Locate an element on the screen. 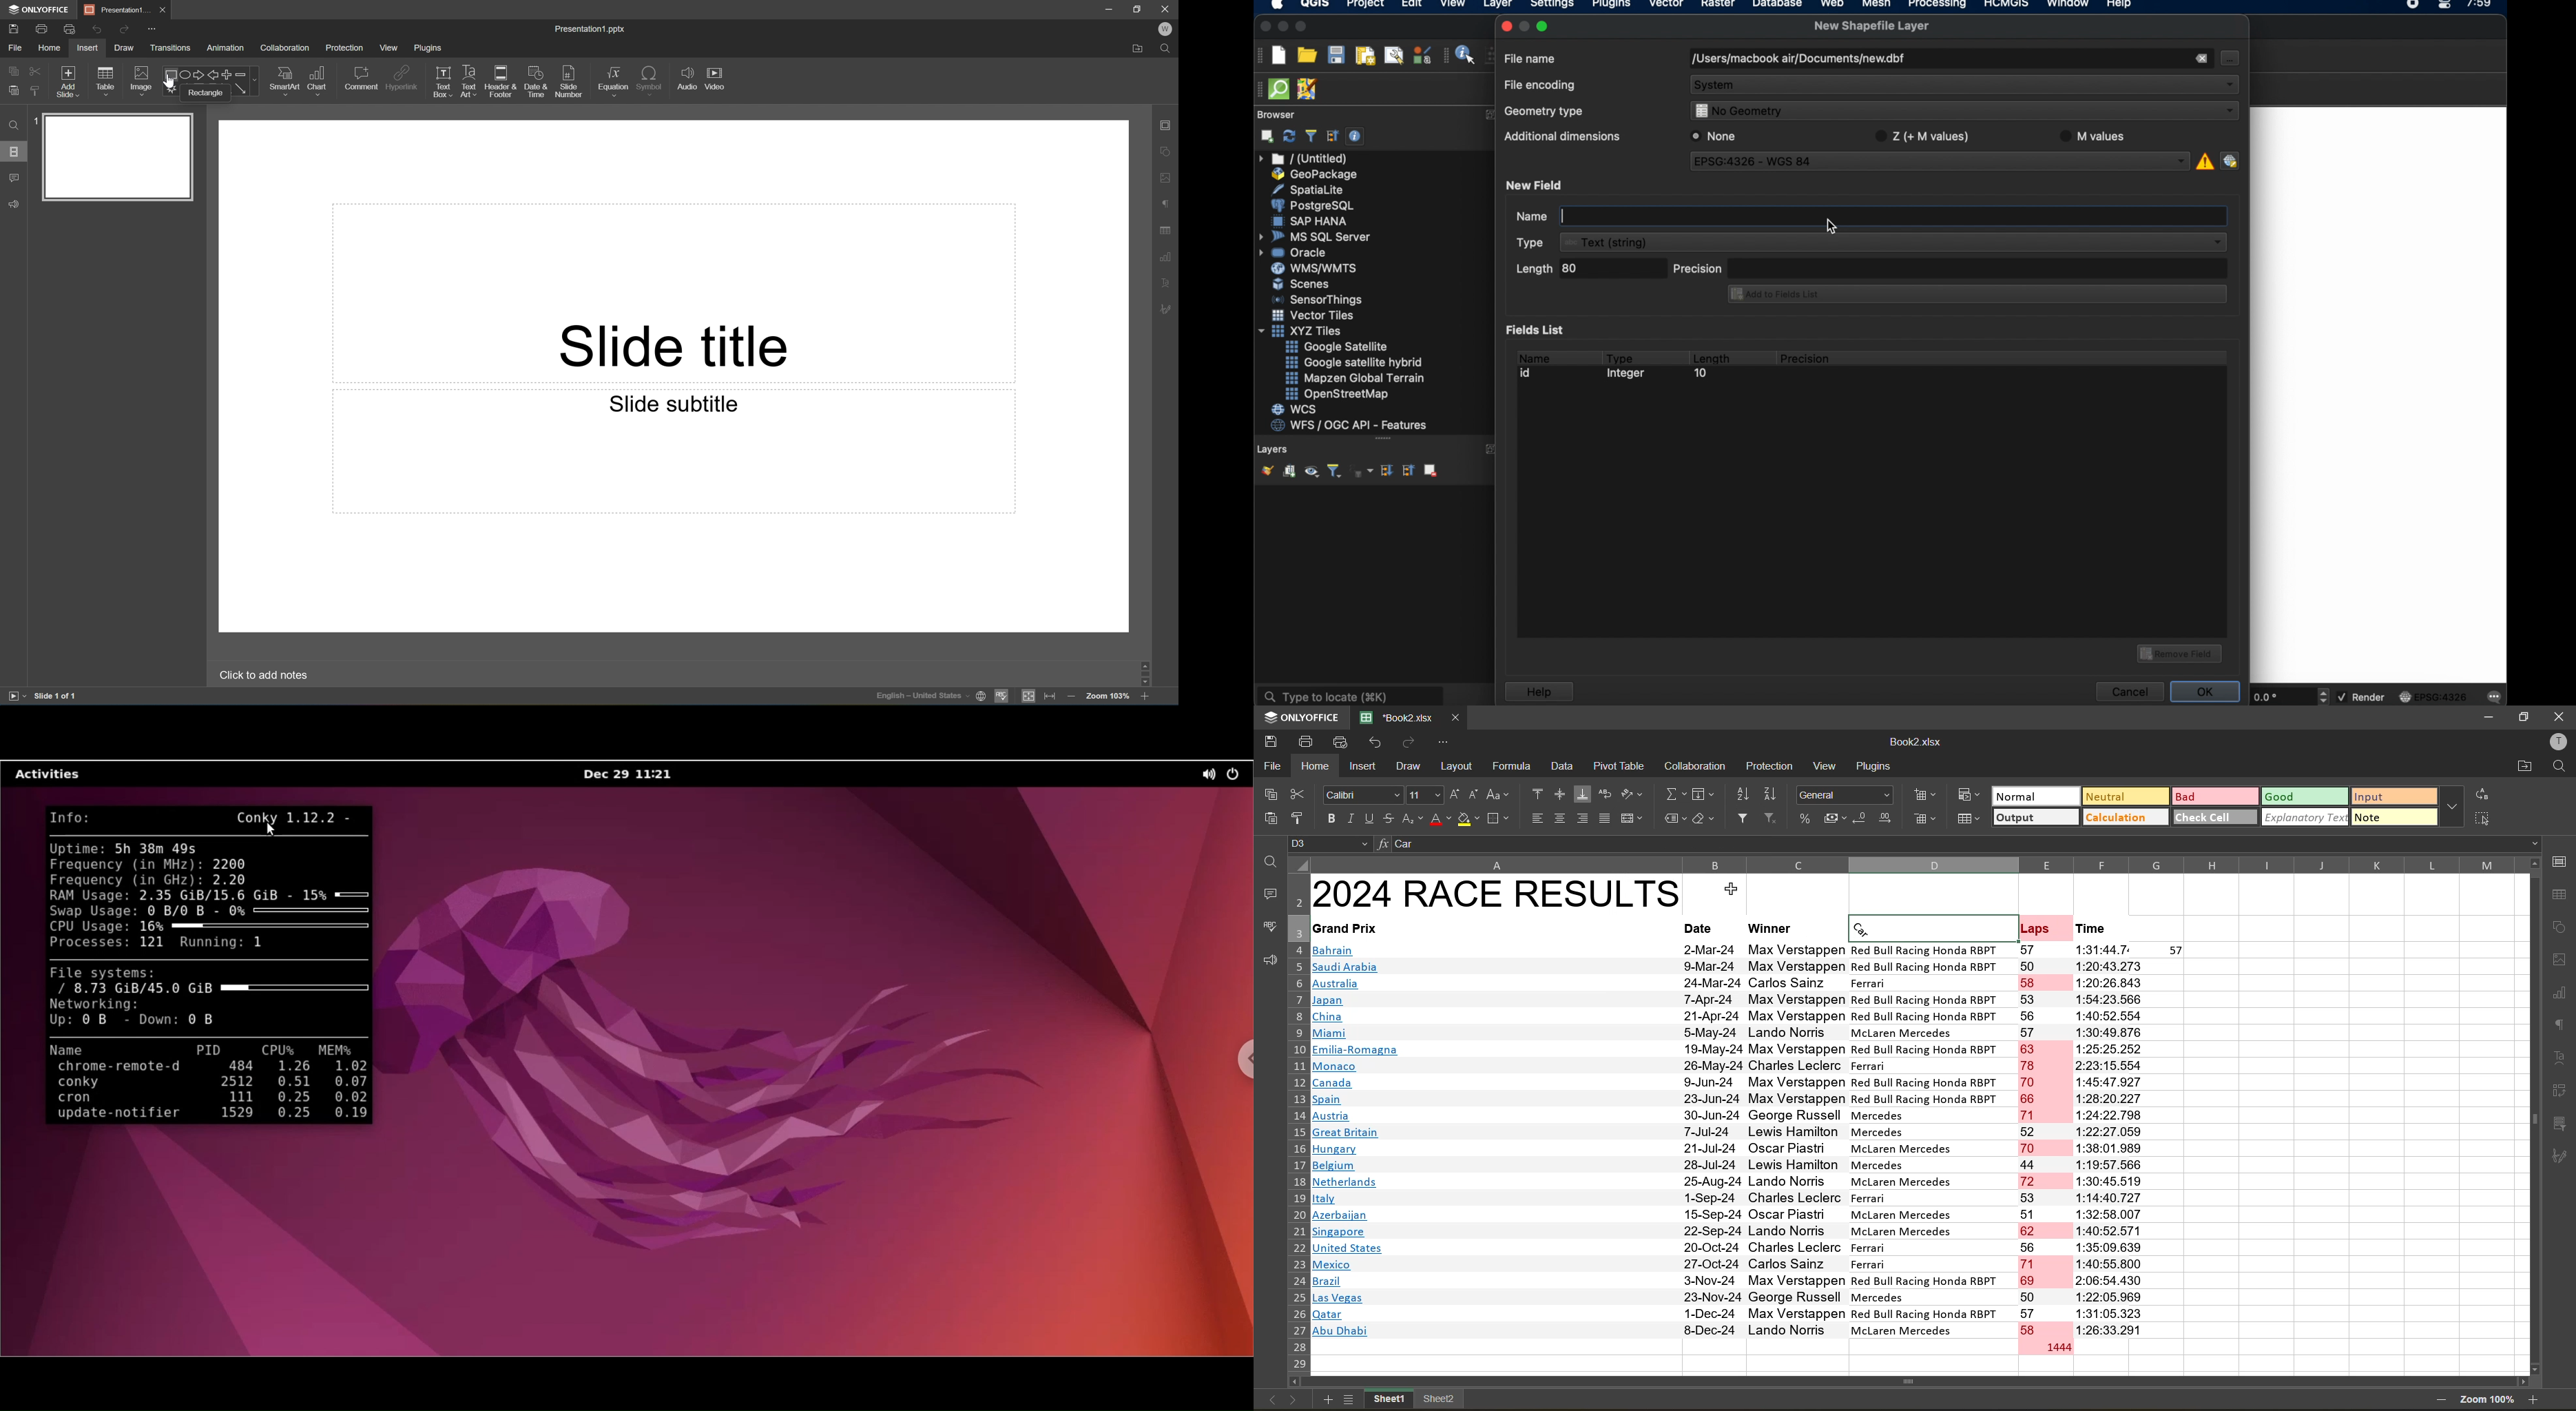 The image size is (2576, 1428). settings is located at coordinates (1551, 6).